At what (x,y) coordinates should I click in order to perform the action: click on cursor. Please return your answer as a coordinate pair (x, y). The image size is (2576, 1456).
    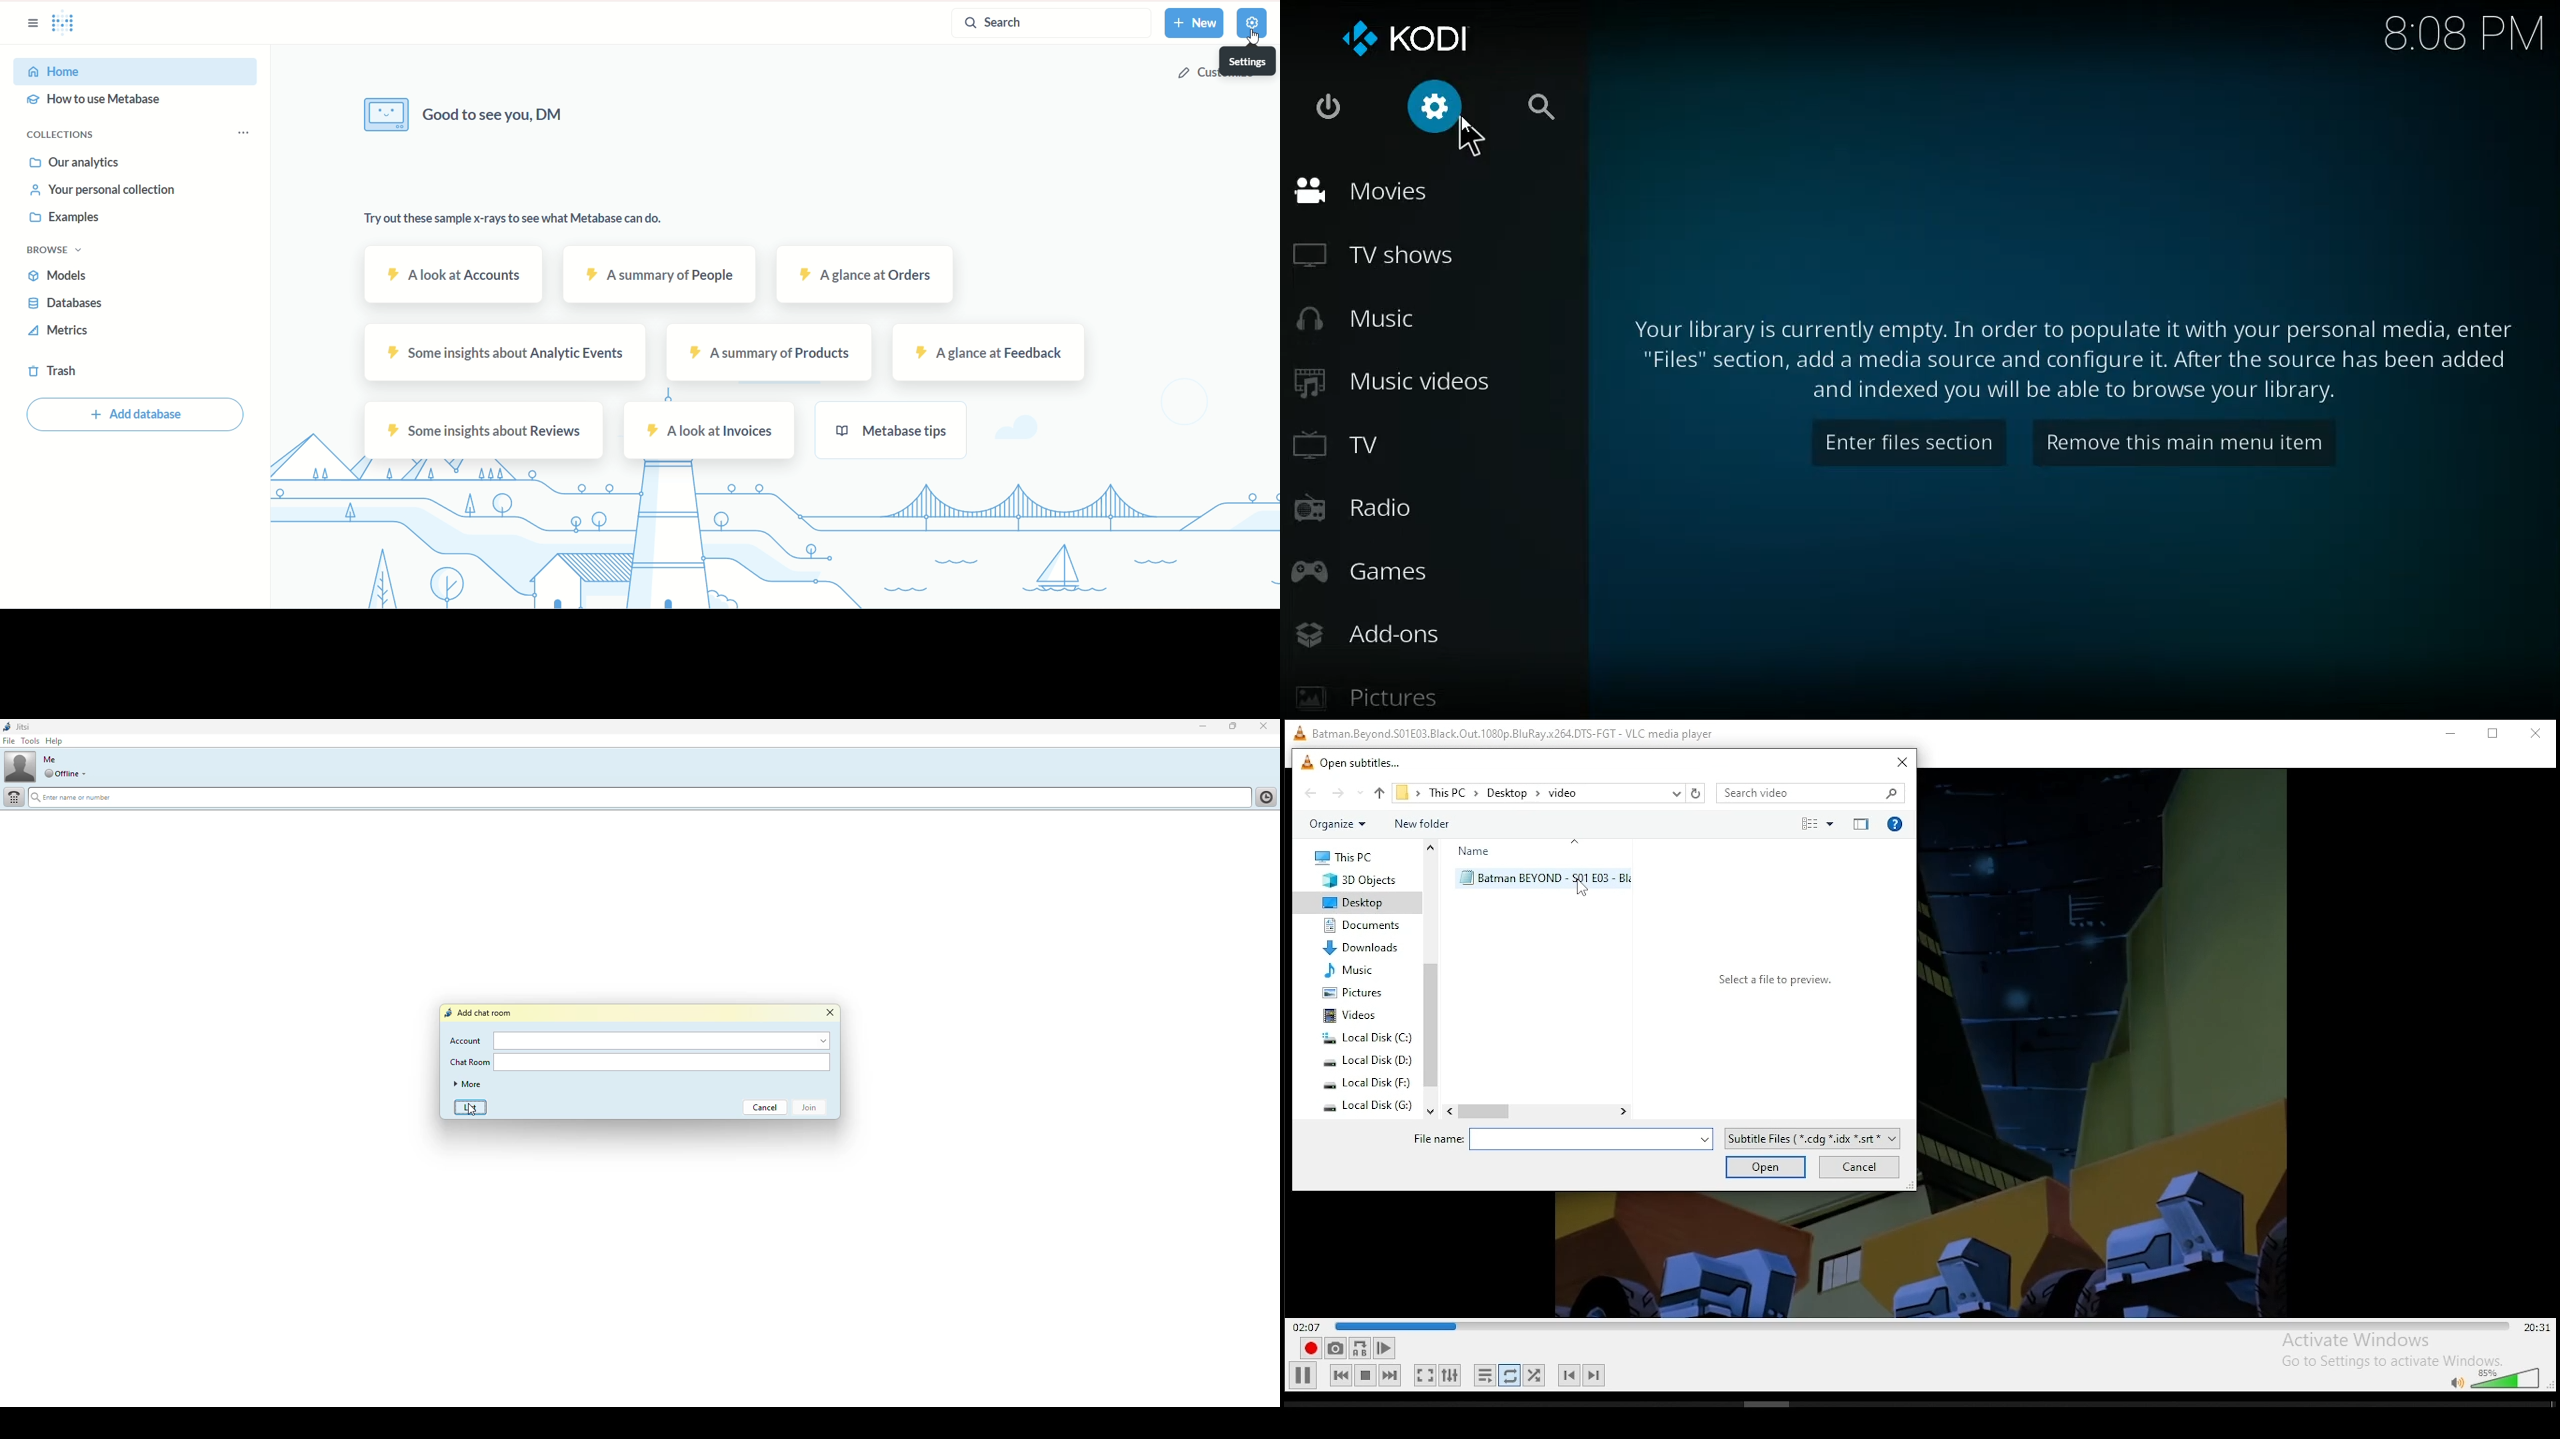
    Looking at the image, I should click on (1588, 889).